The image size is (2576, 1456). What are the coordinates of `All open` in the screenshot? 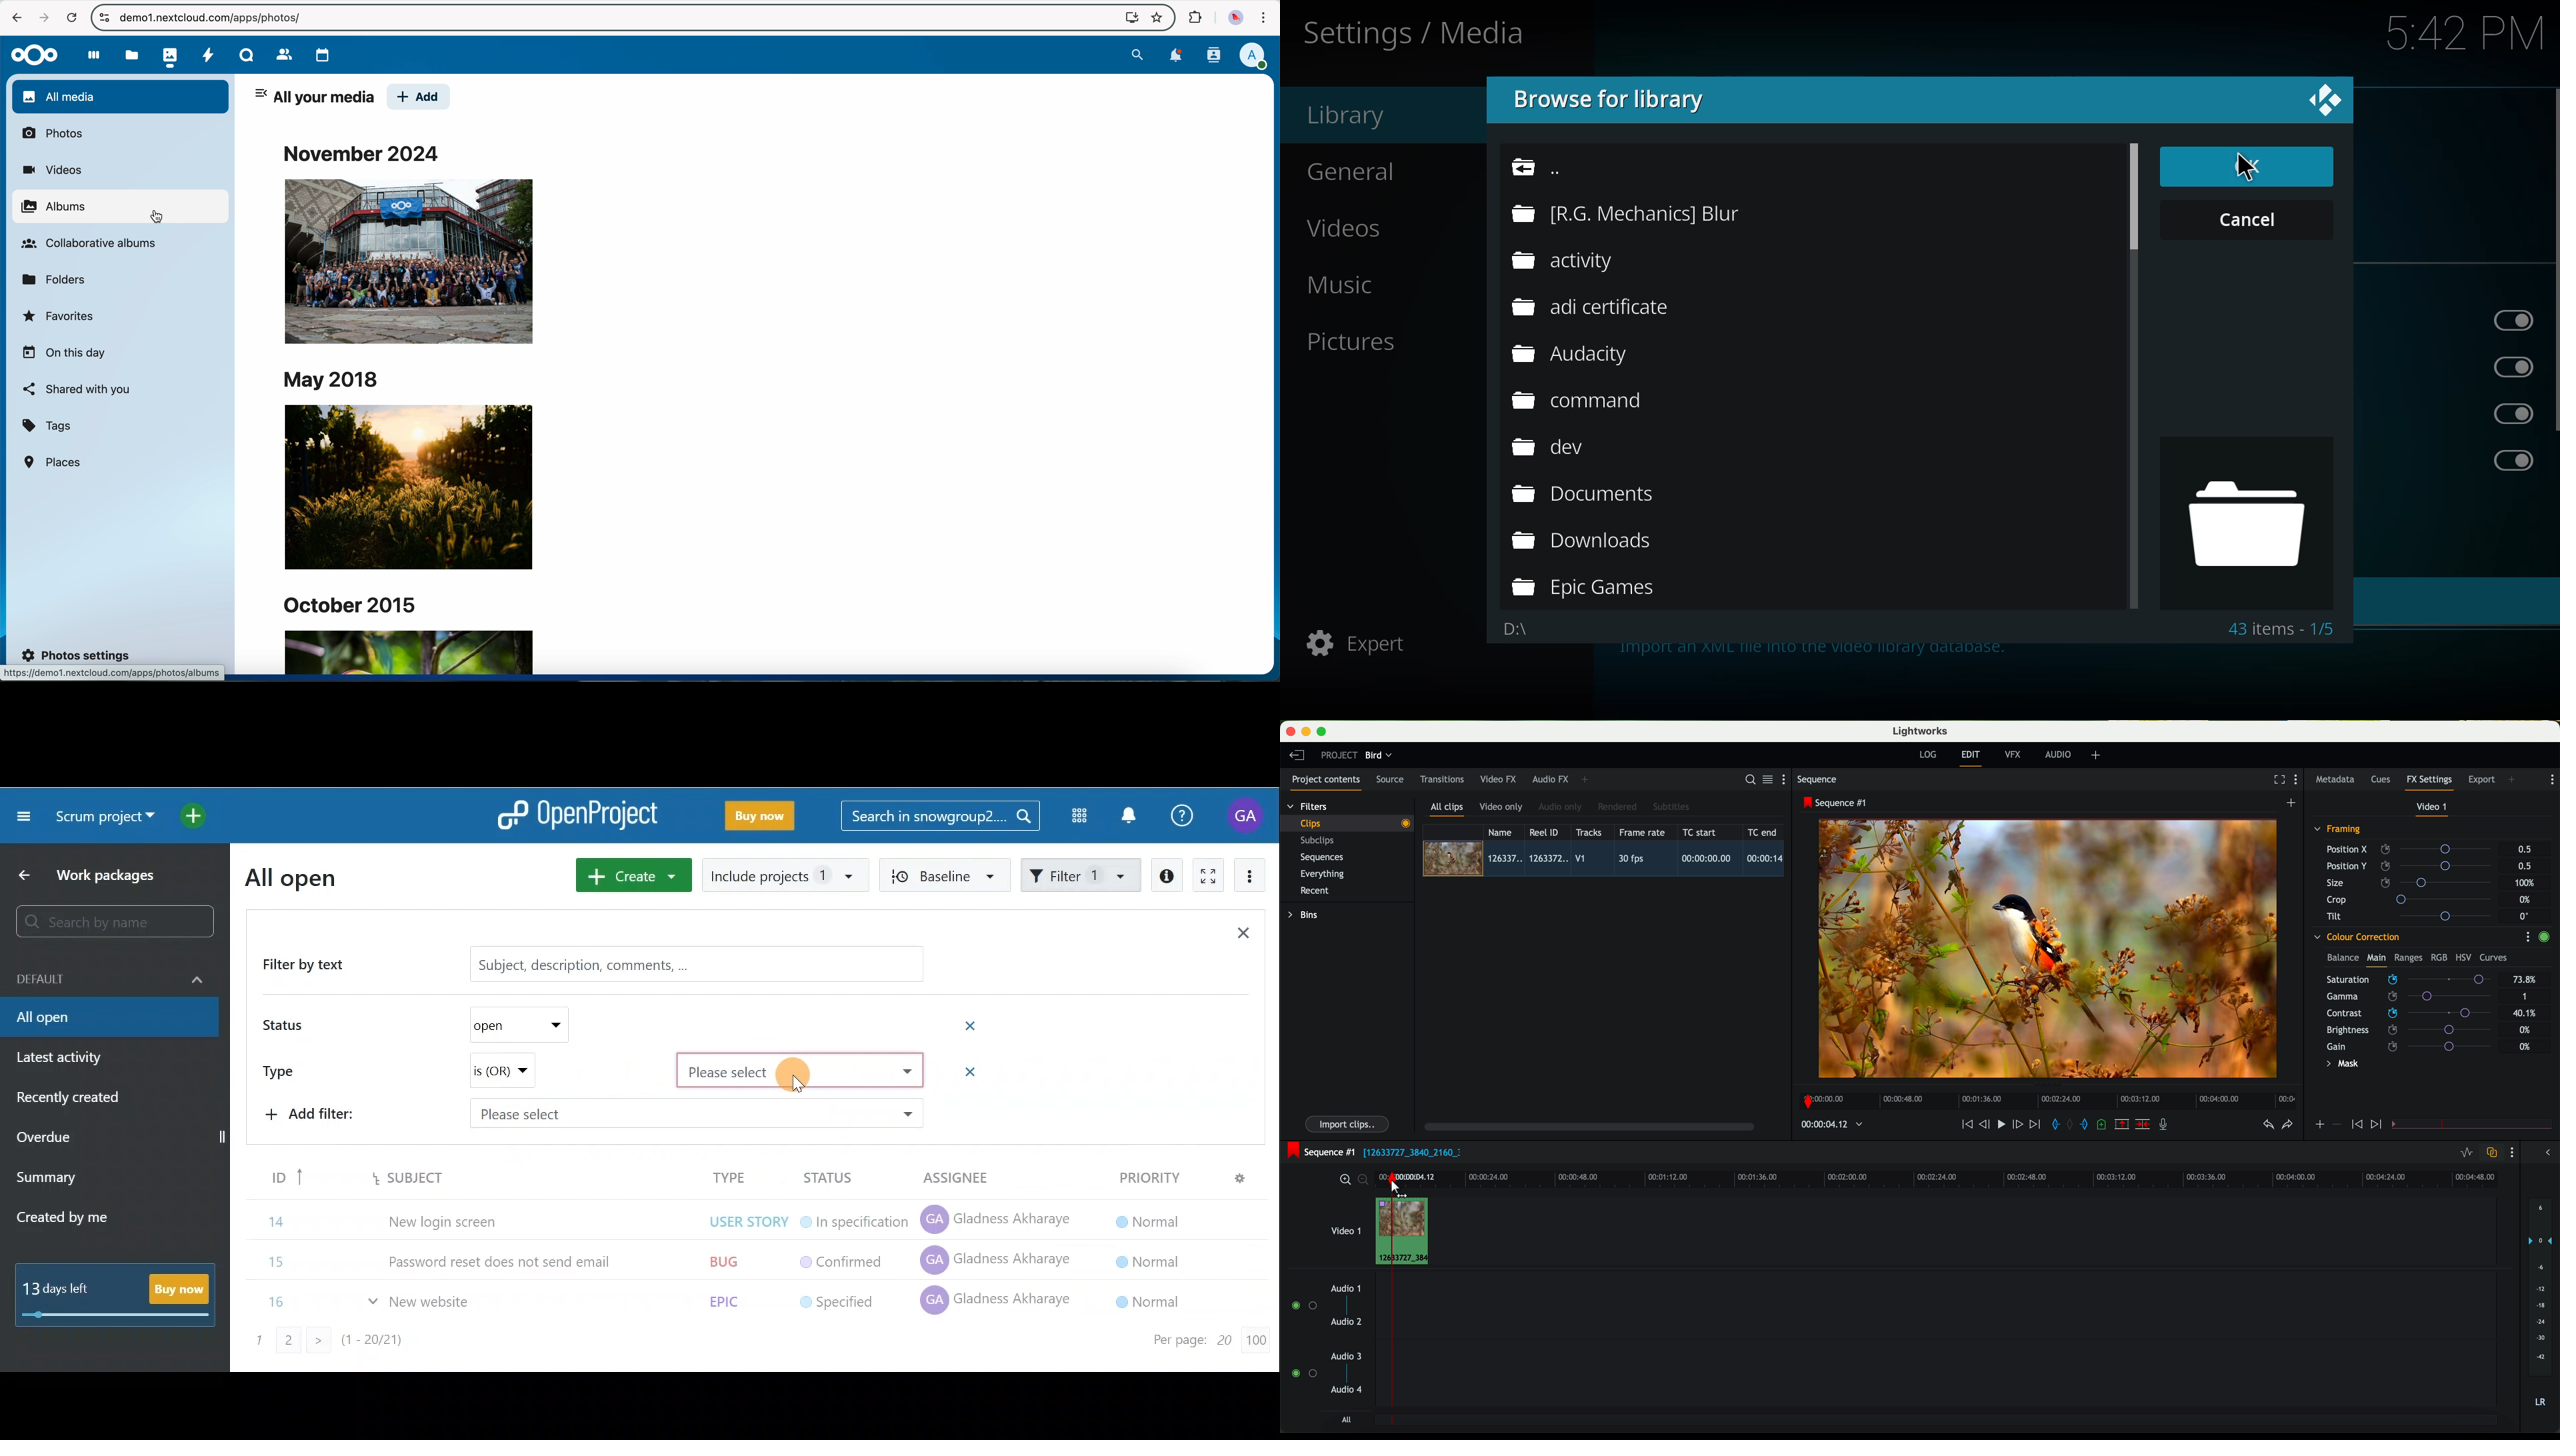 It's located at (108, 1018).